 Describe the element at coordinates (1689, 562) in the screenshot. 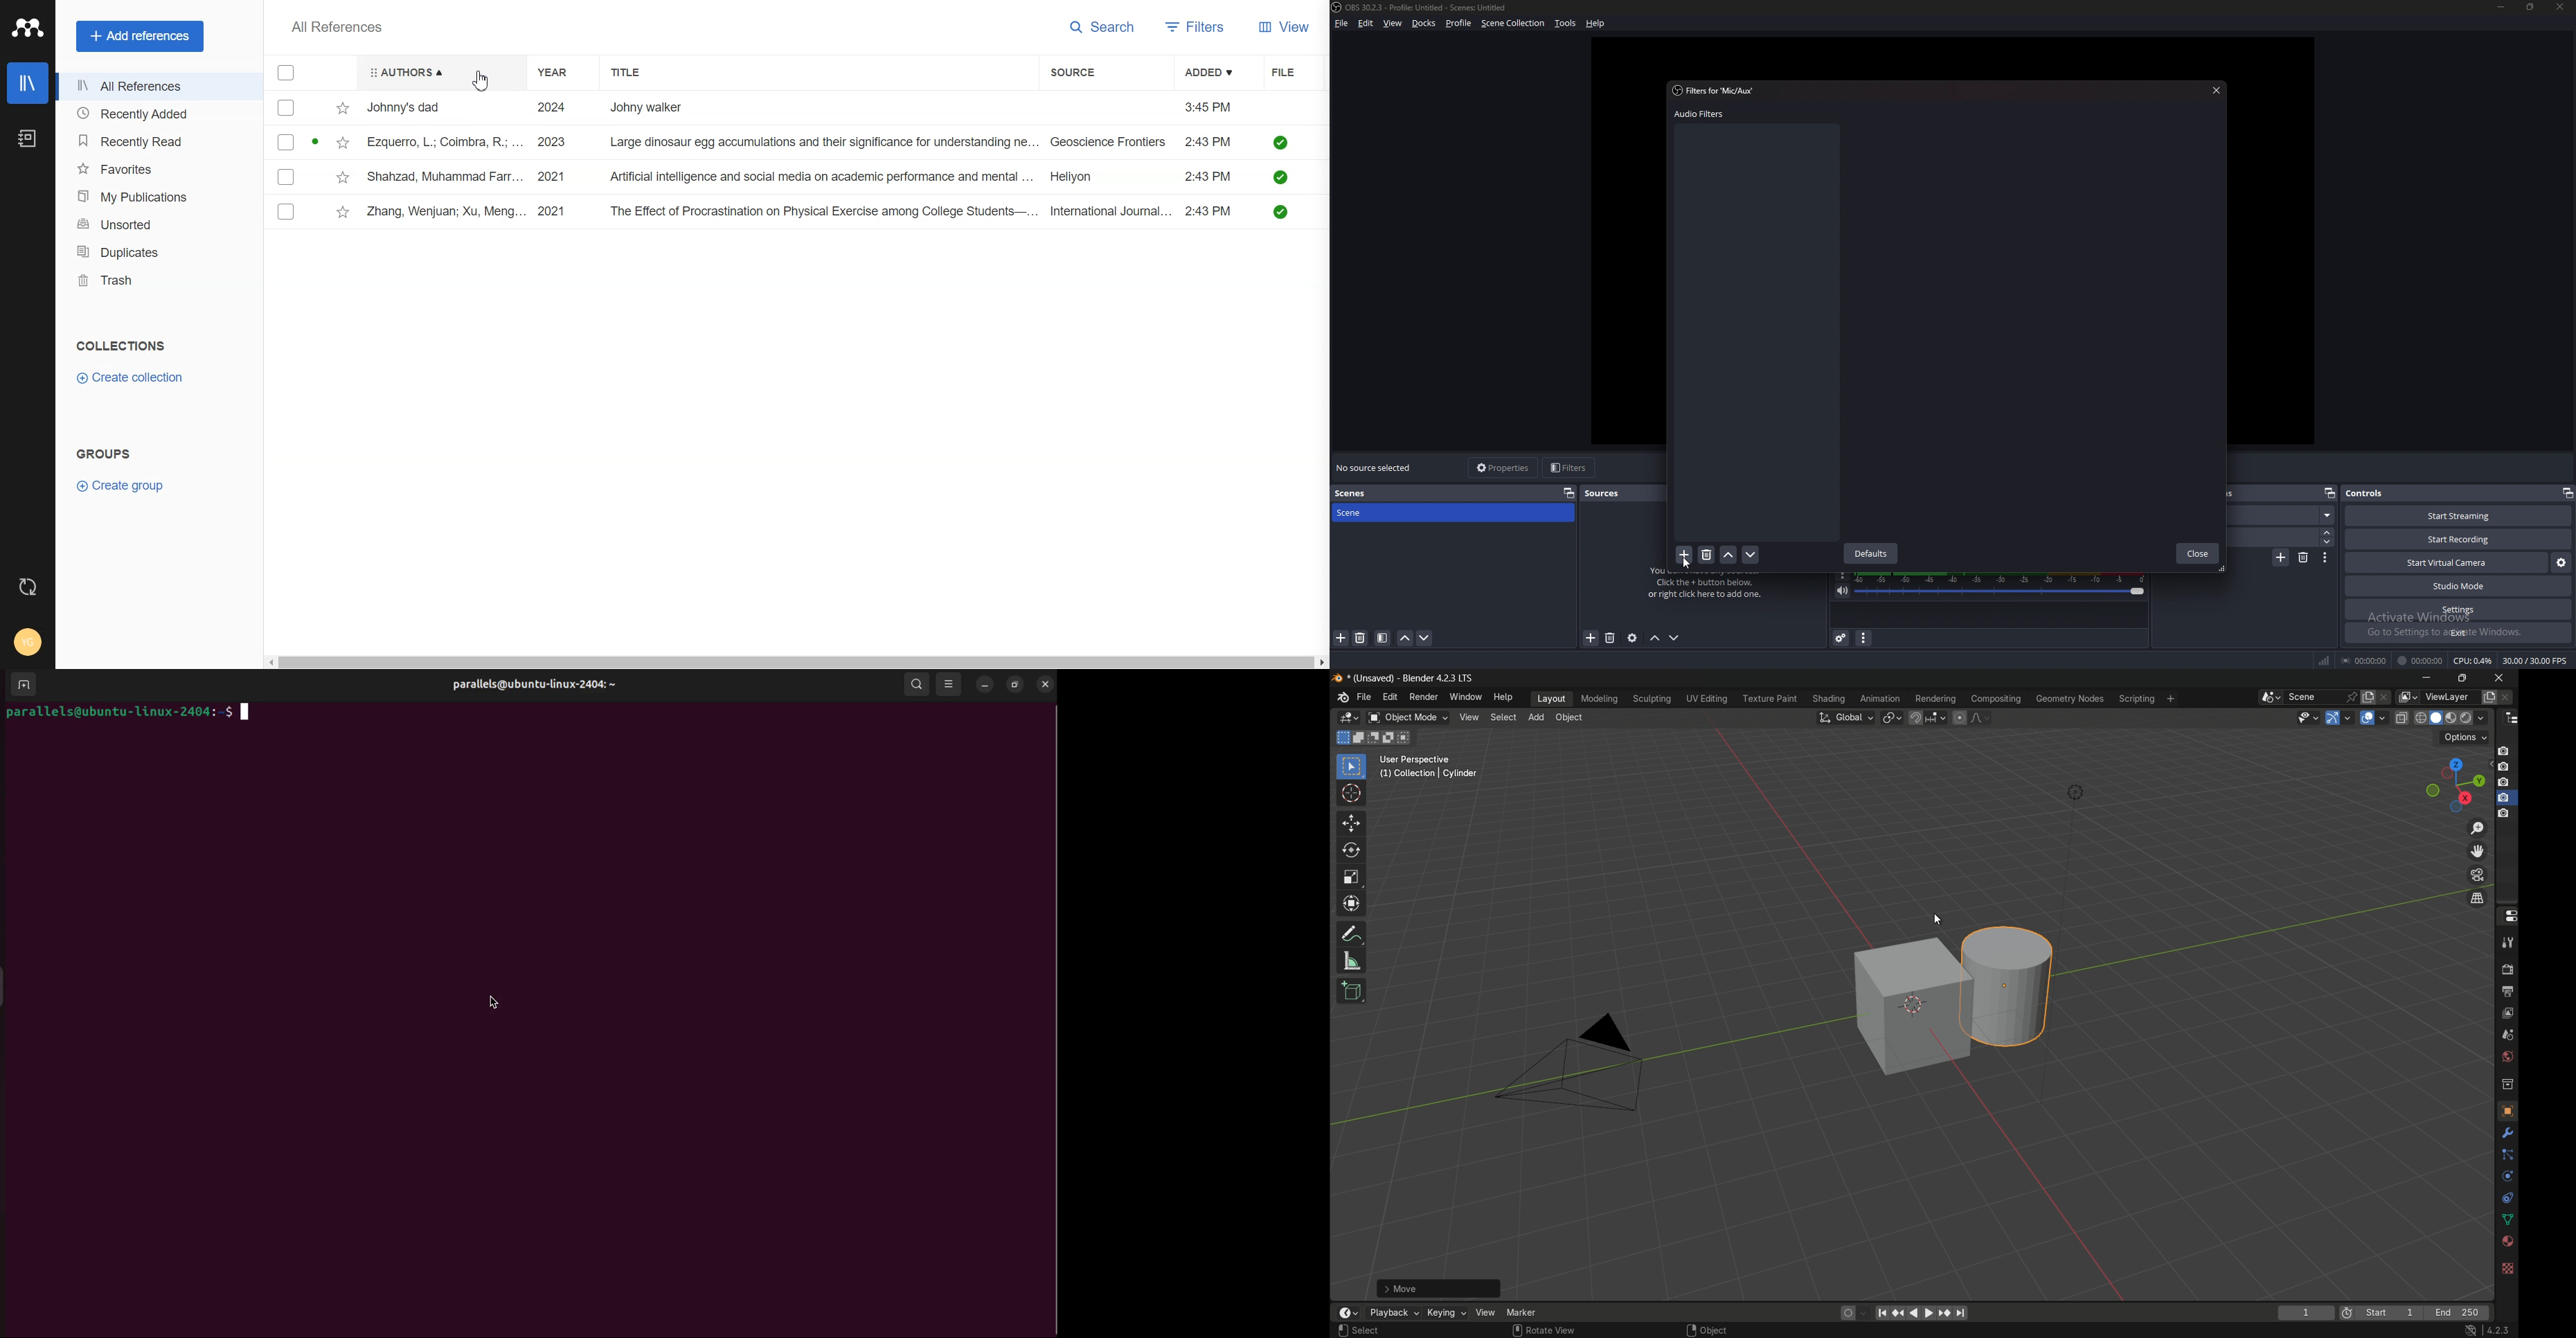

I see `cursor` at that location.